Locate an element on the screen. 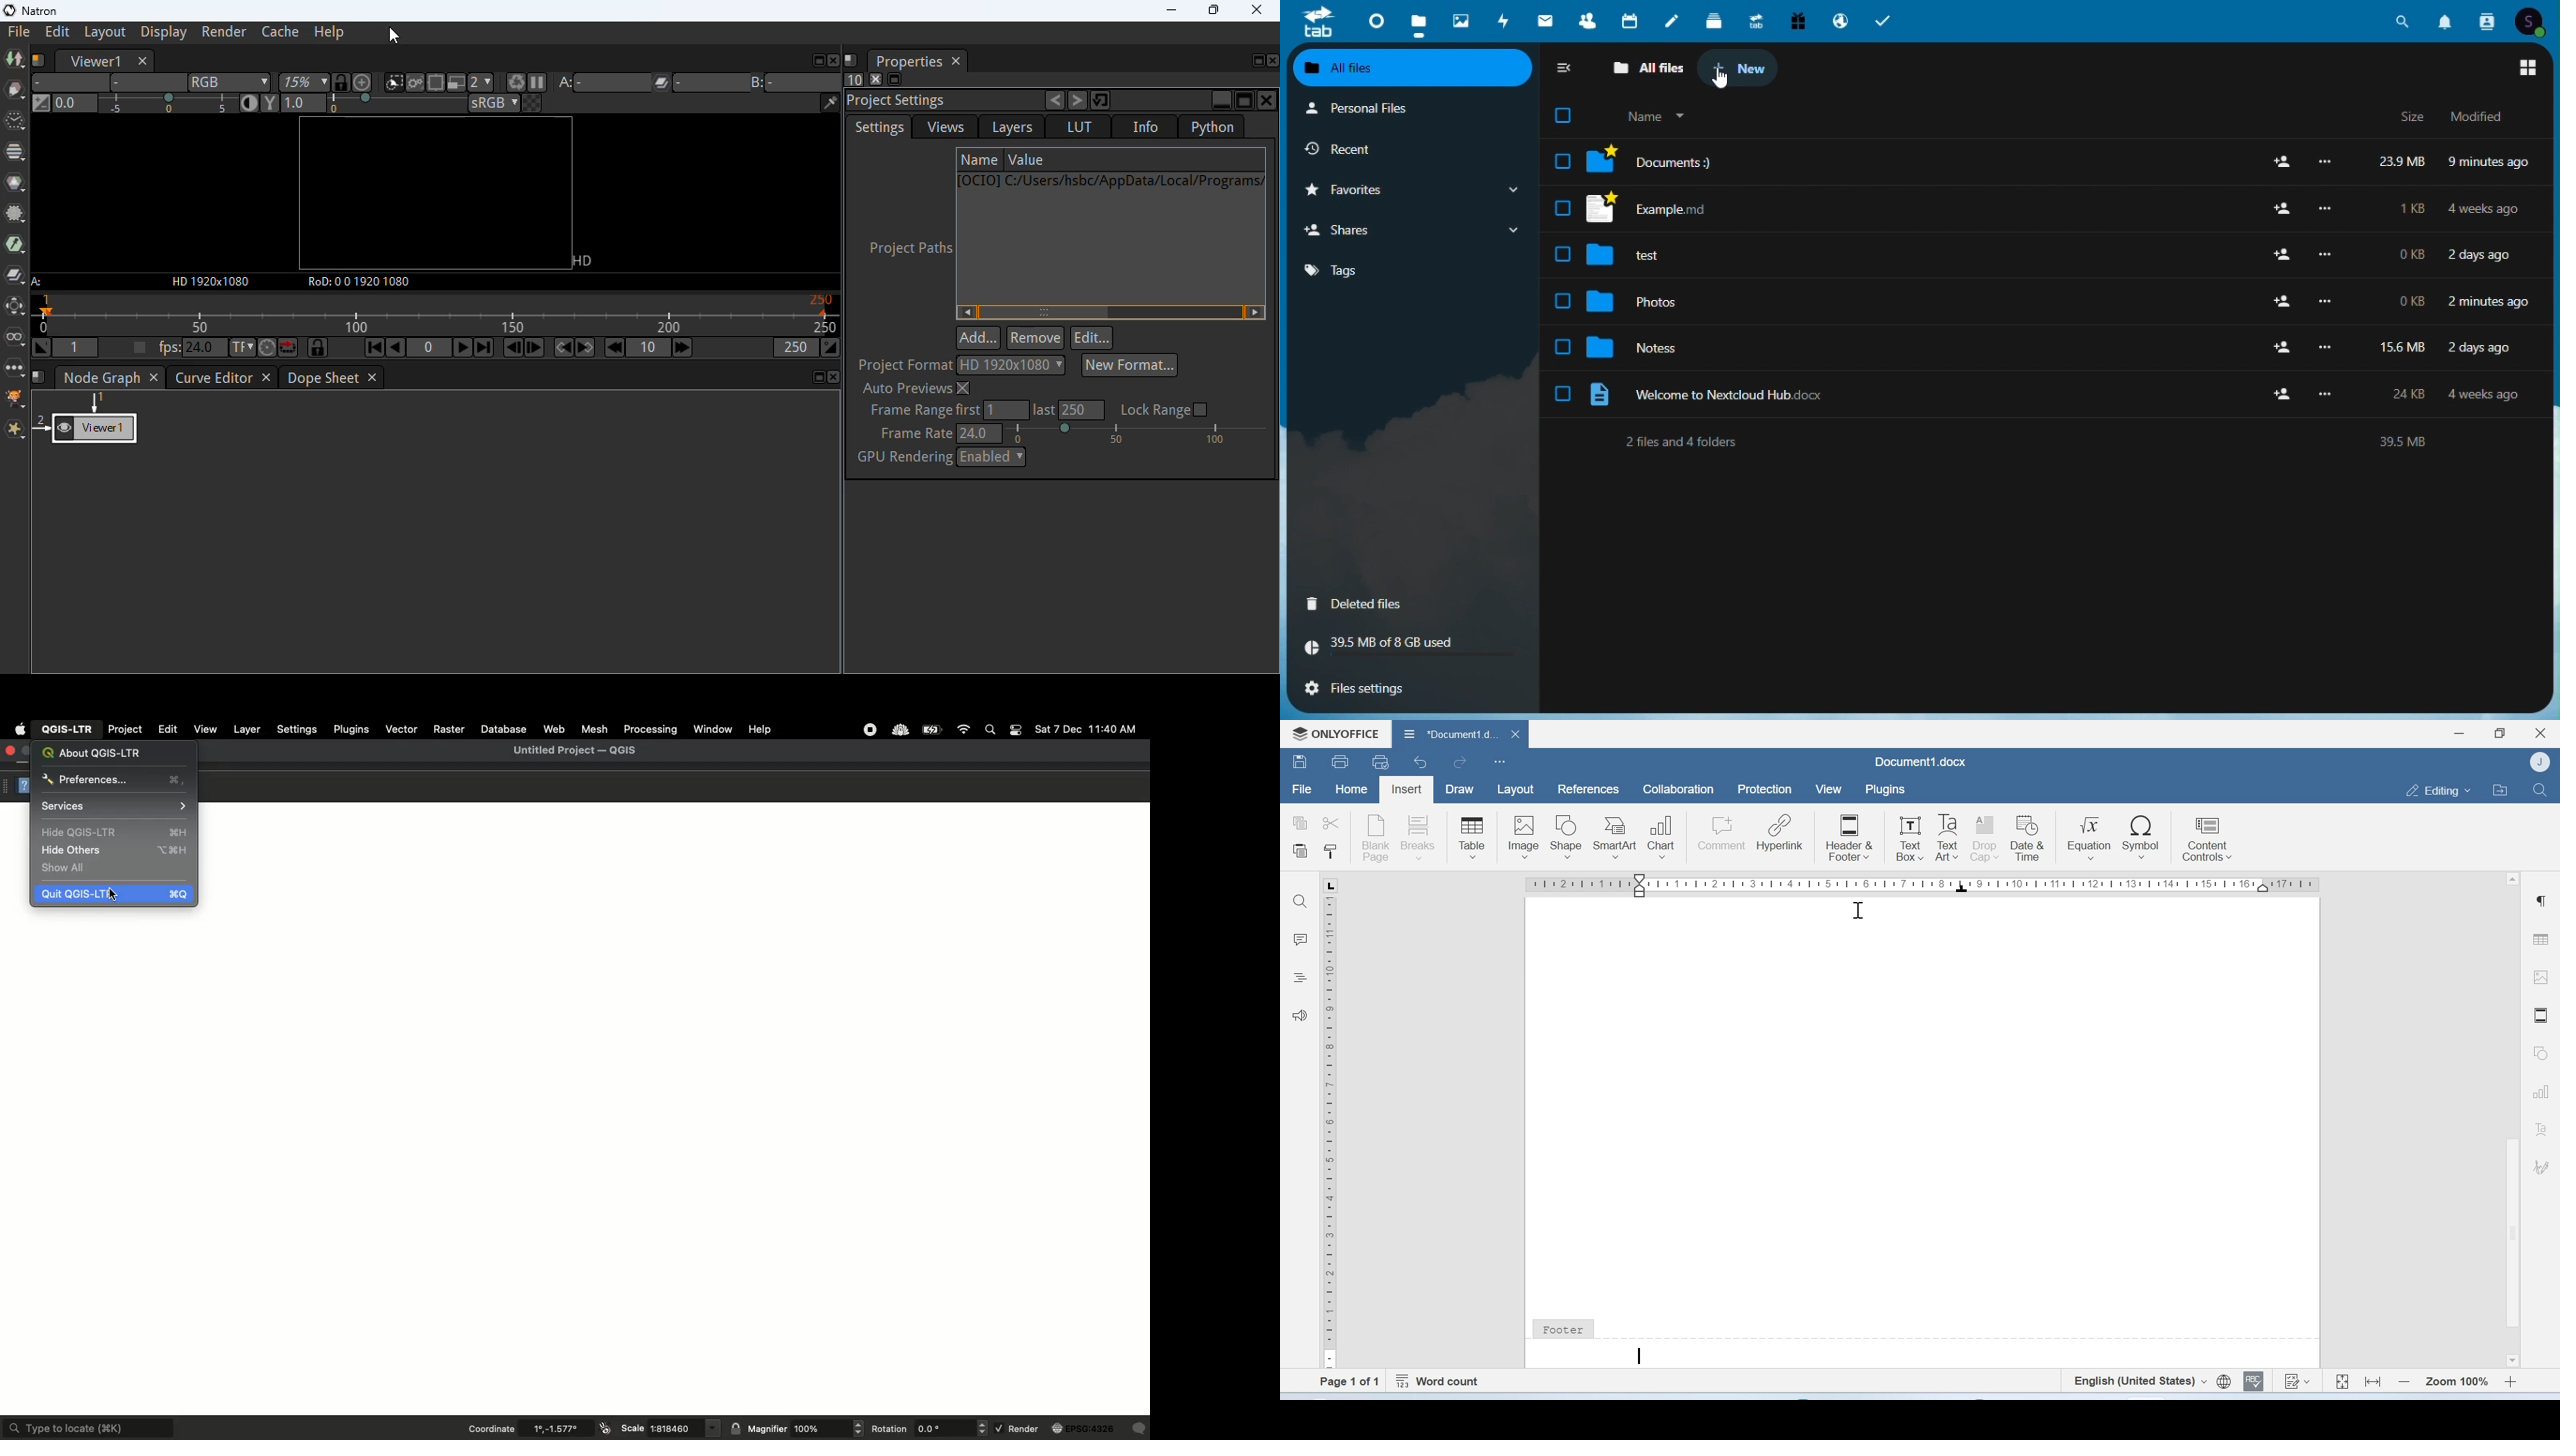 The width and height of the screenshot is (2576, 1456). Comments is located at coordinates (1301, 939).